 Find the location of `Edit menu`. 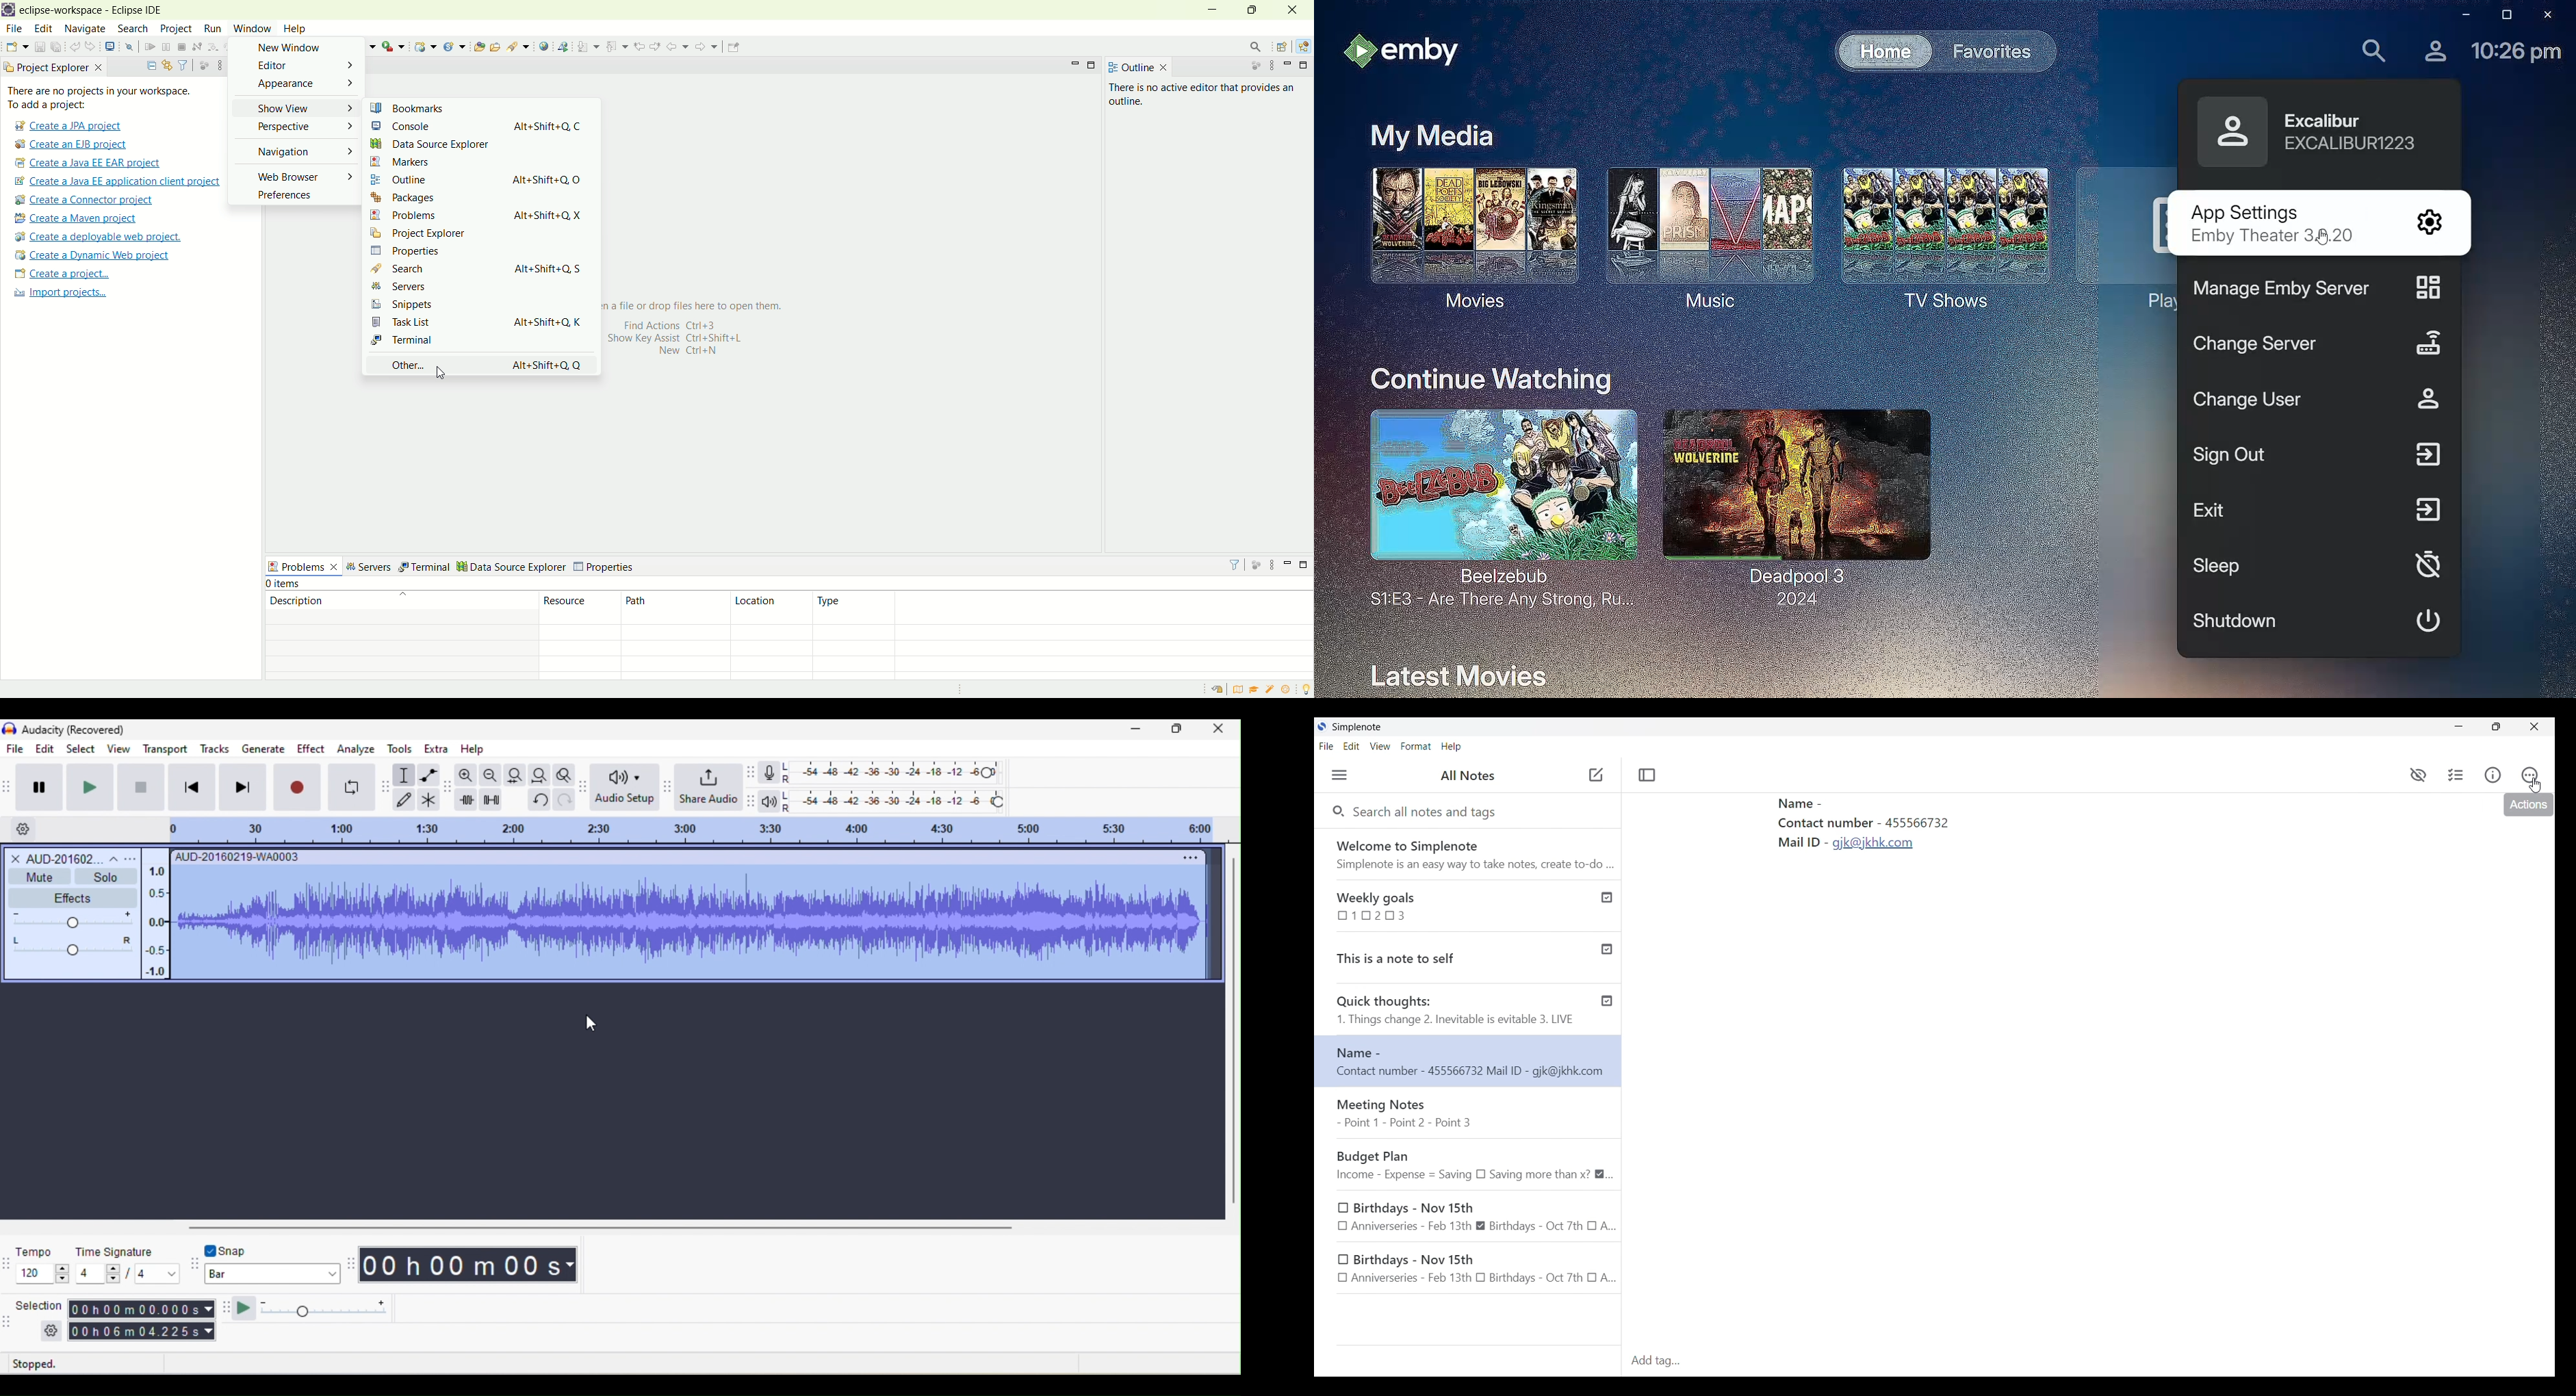

Edit menu is located at coordinates (1351, 746).